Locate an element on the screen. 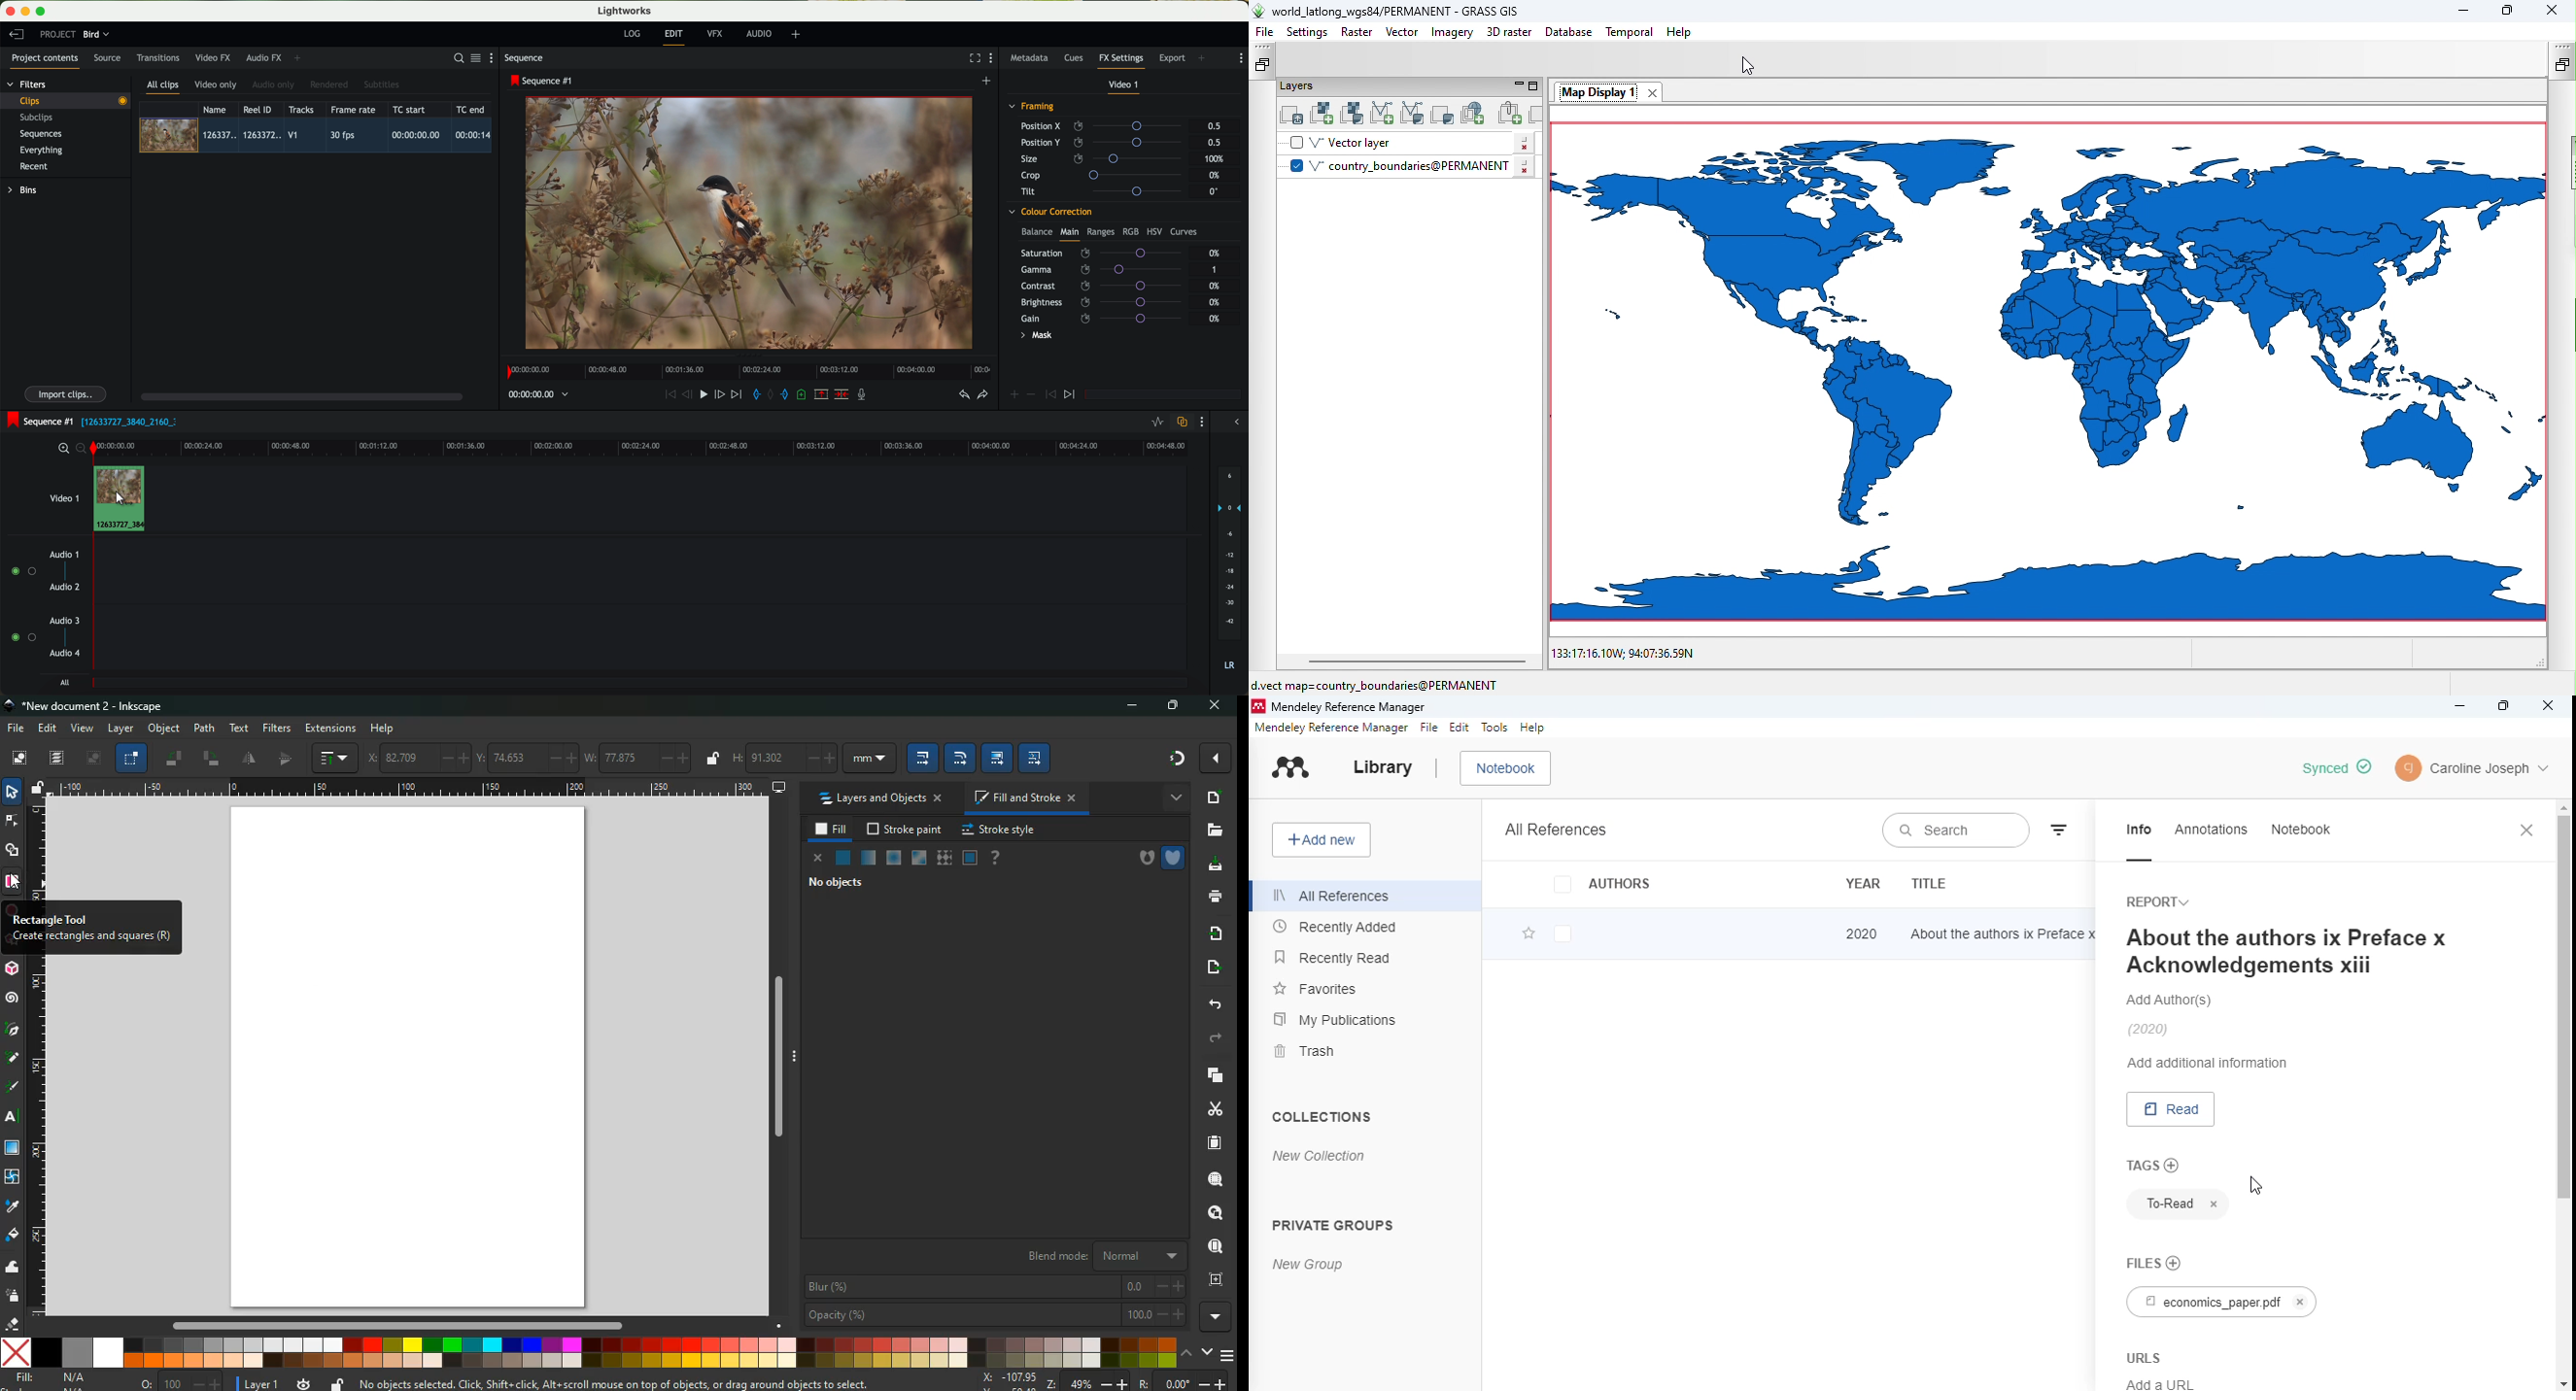  info is located at coordinates (2139, 829).